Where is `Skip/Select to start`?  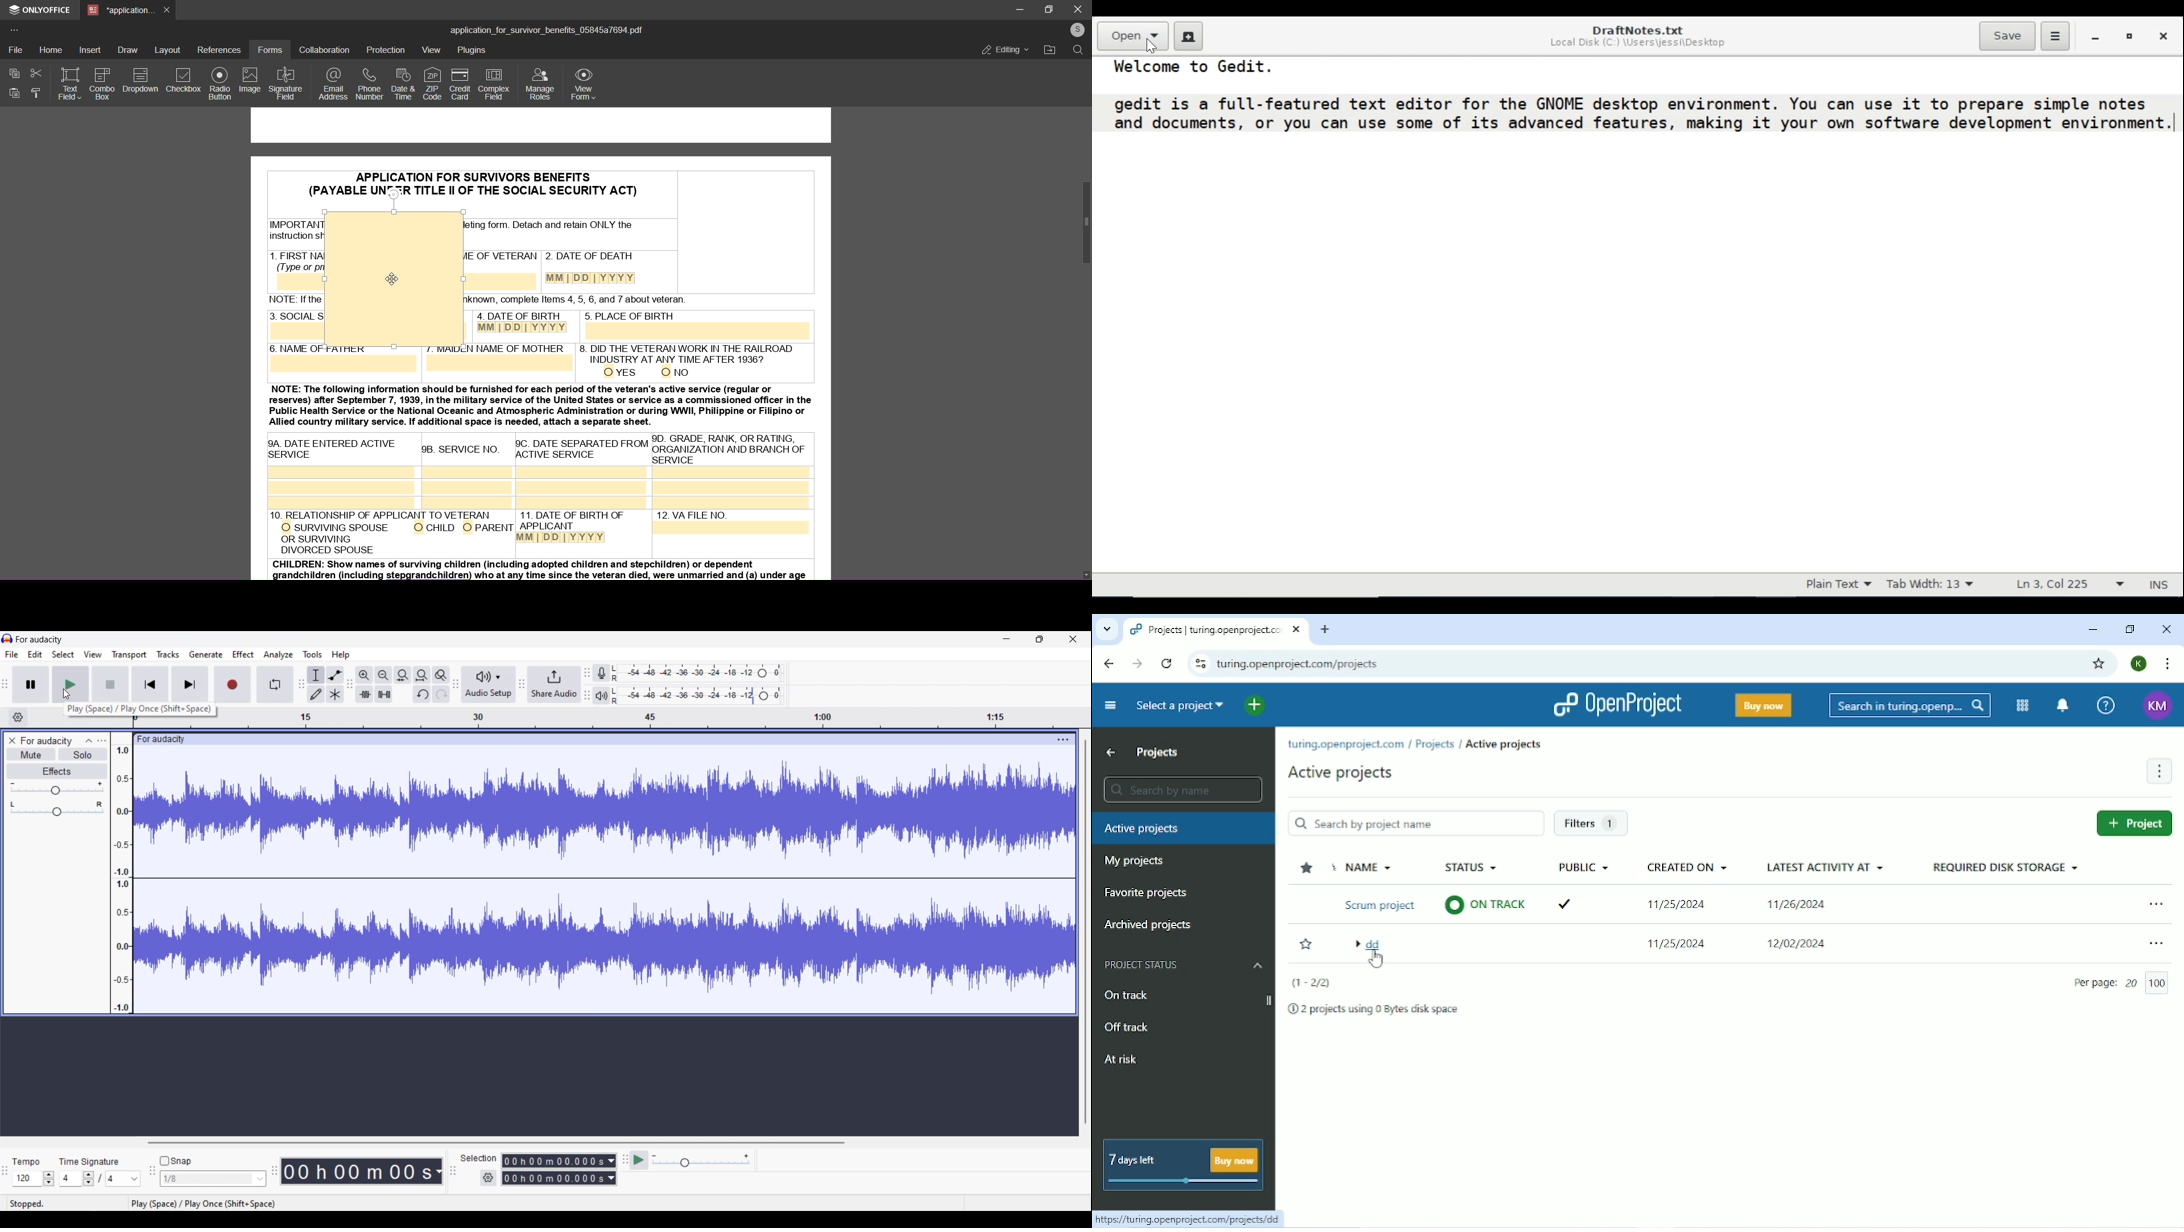
Skip/Select to start is located at coordinates (151, 684).